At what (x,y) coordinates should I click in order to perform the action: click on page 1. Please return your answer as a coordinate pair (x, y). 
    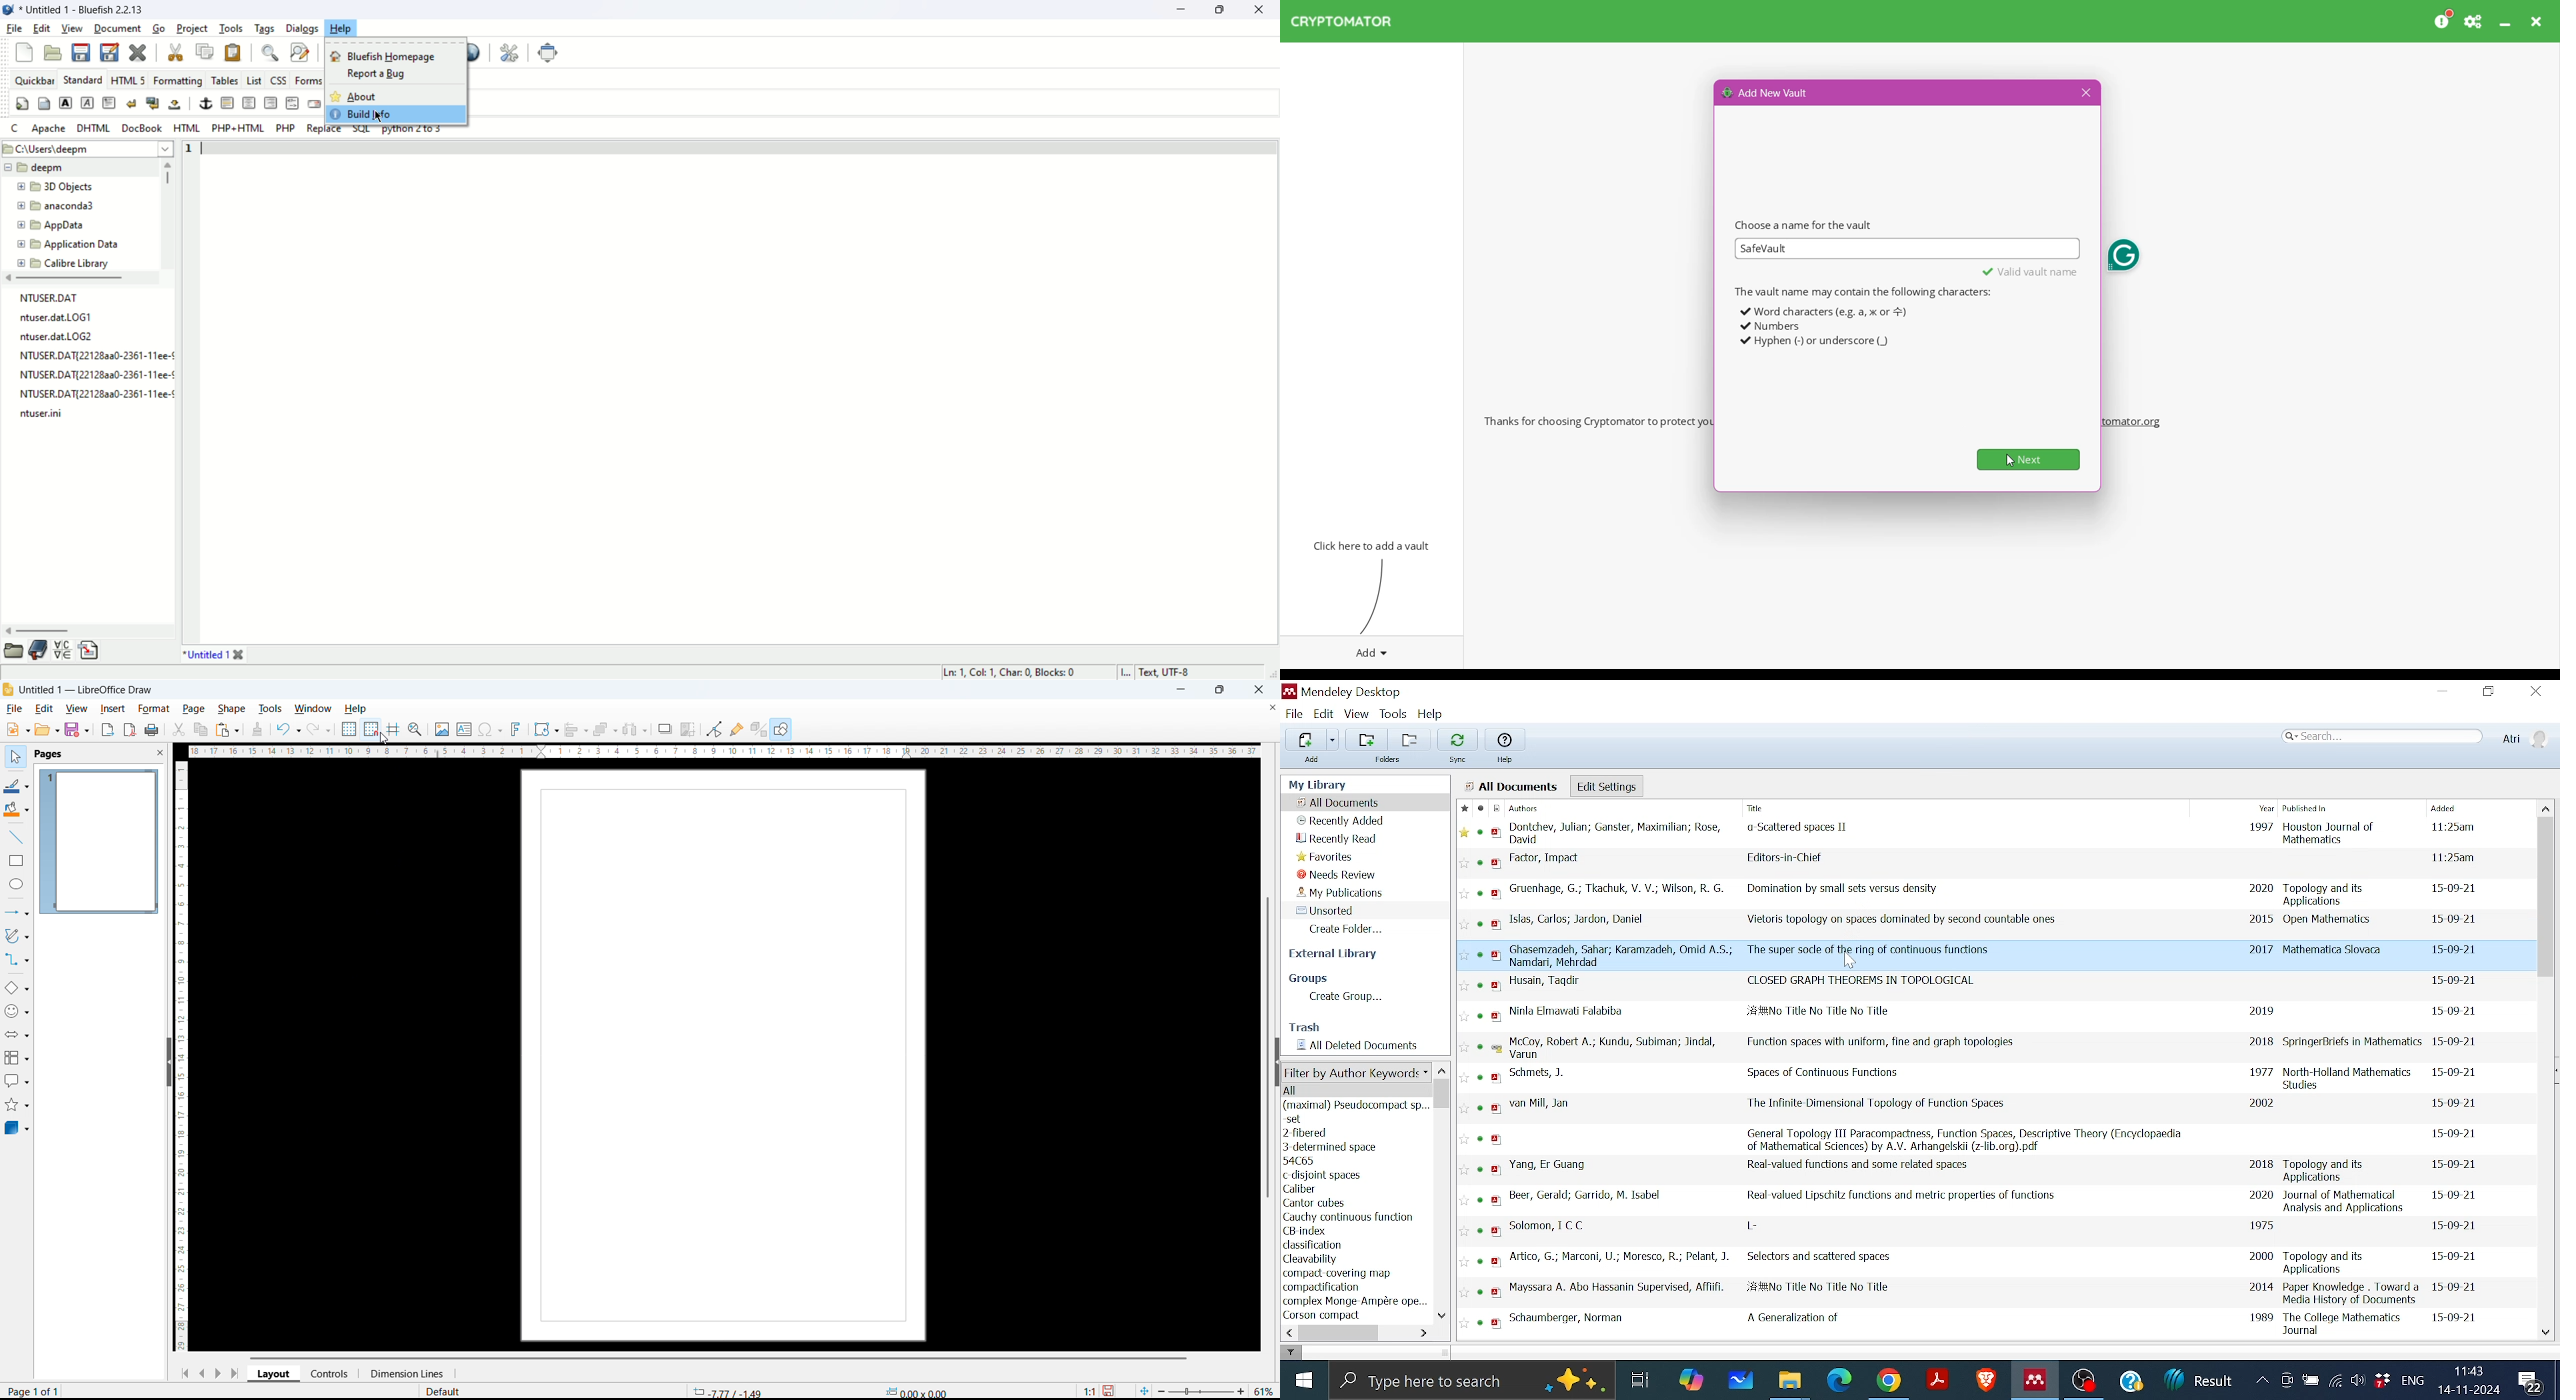
    Looking at the image, I should click on (99, 842).